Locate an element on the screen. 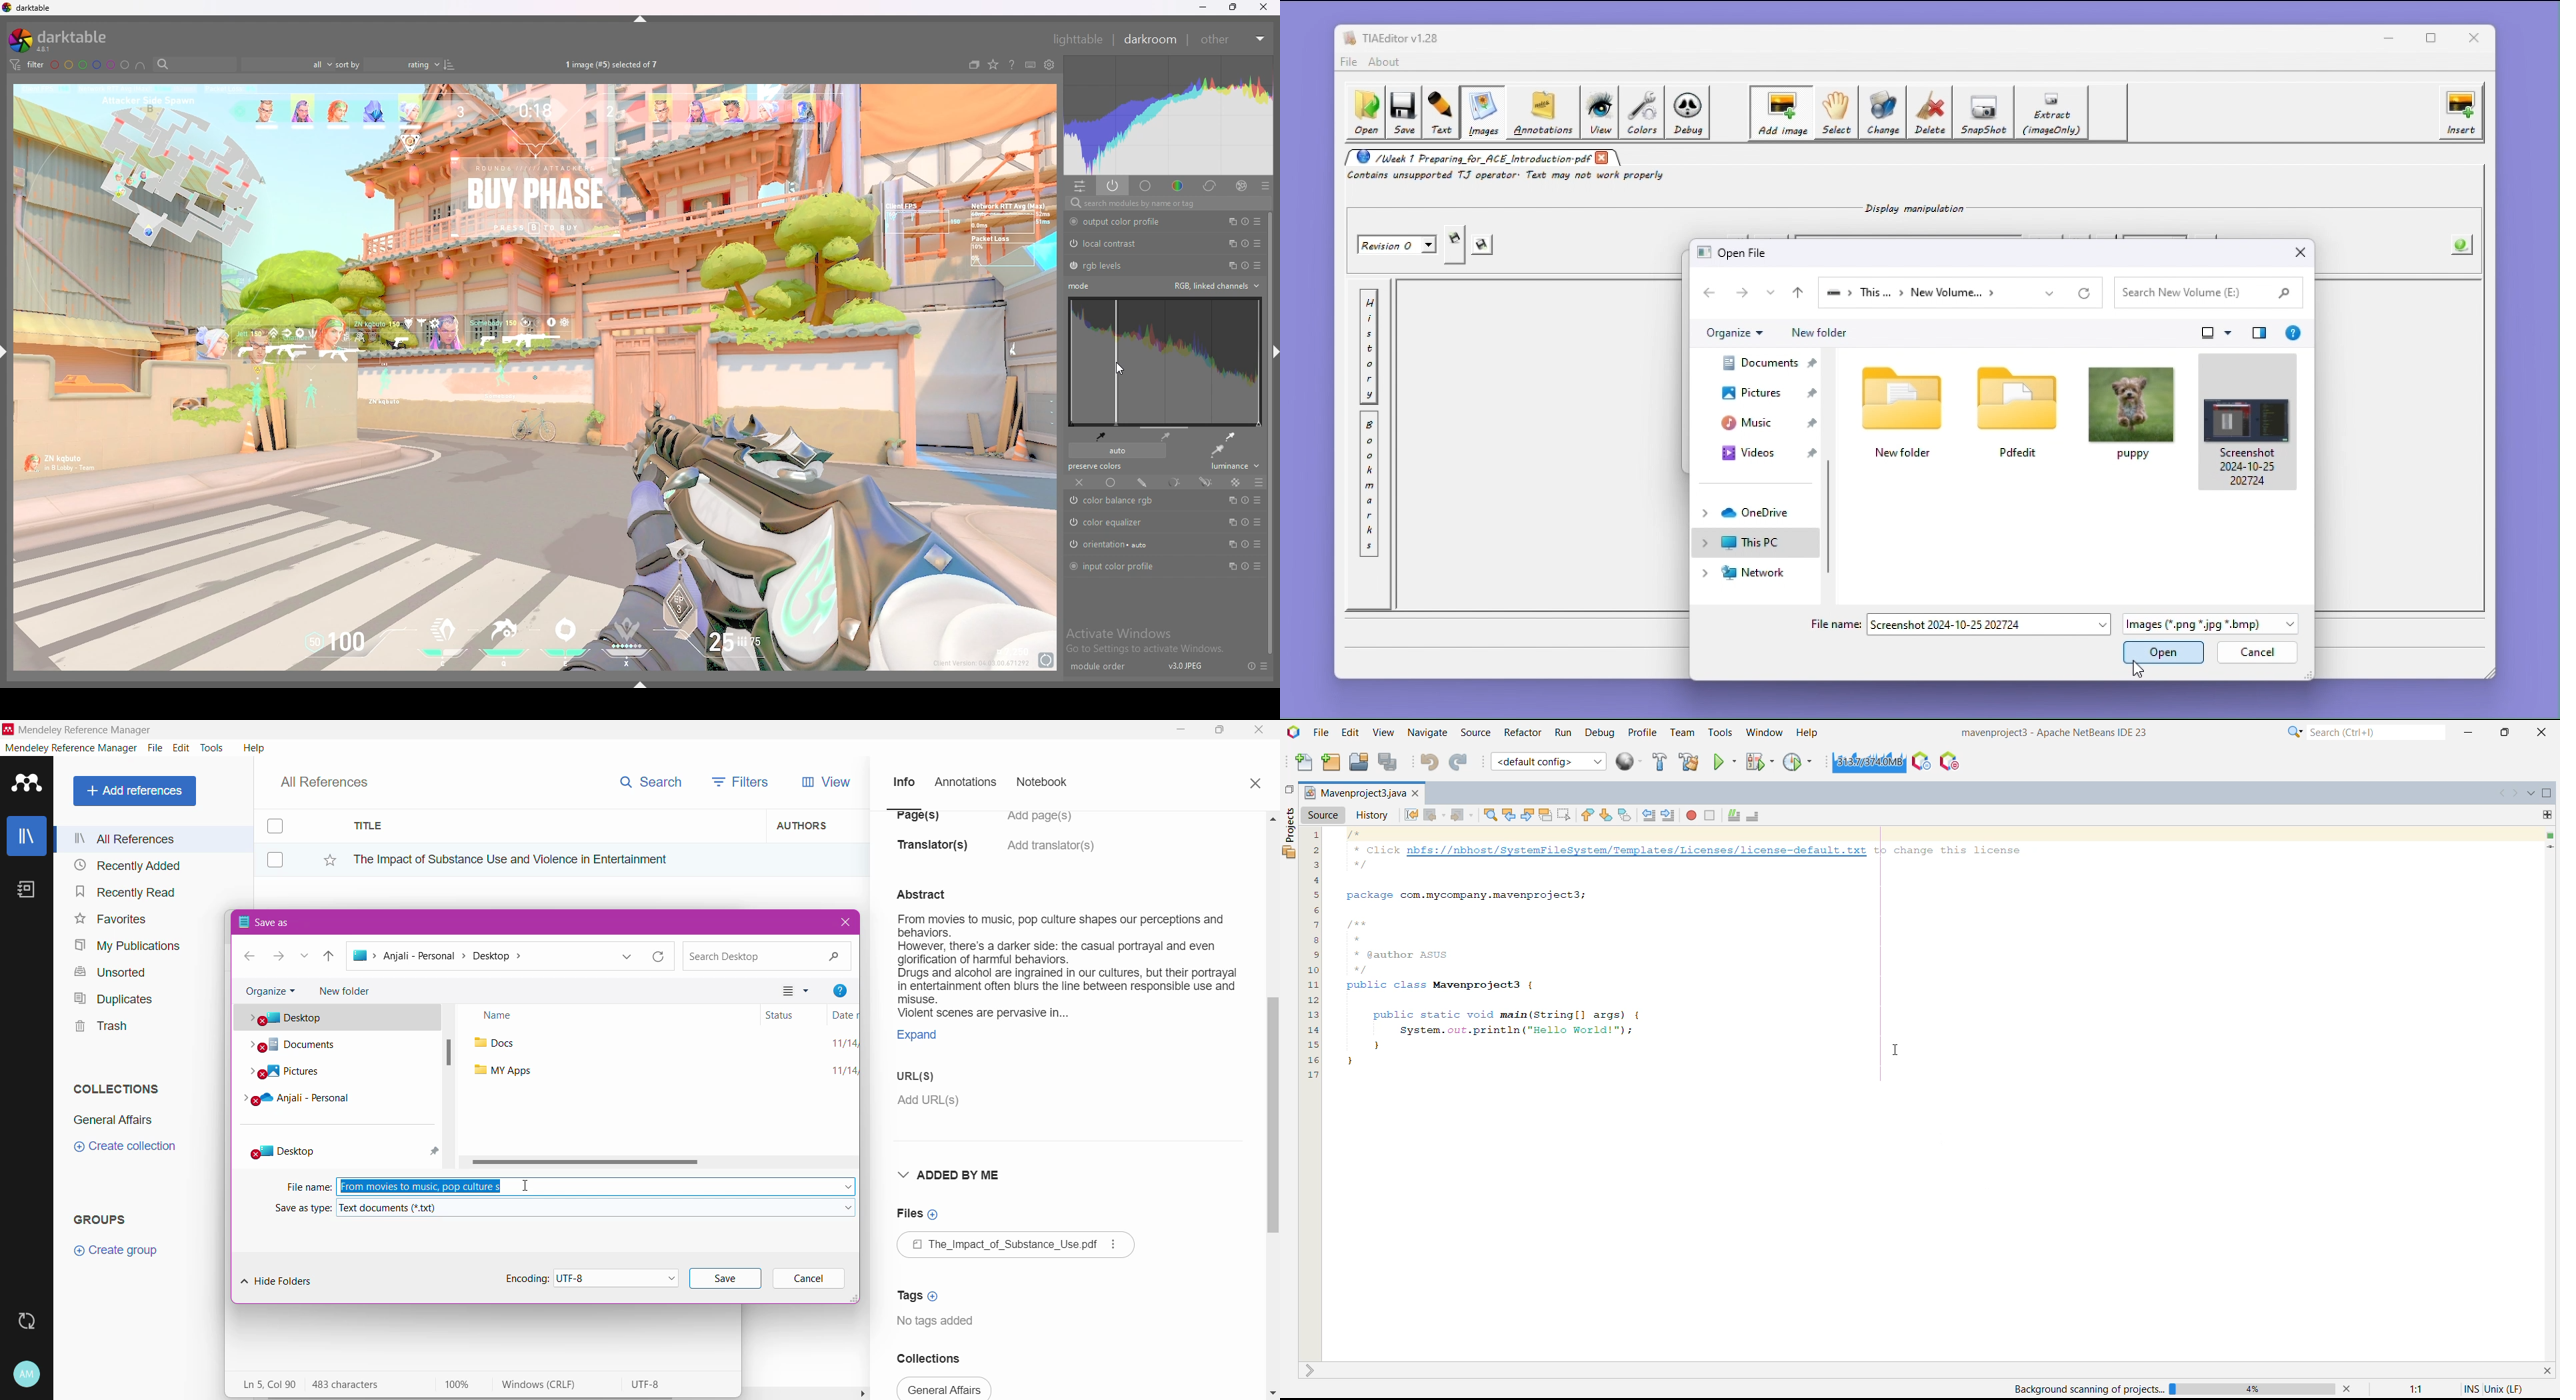 This screenshot has width=2576, height=1400. reset is located at coordinates (1245, 544).